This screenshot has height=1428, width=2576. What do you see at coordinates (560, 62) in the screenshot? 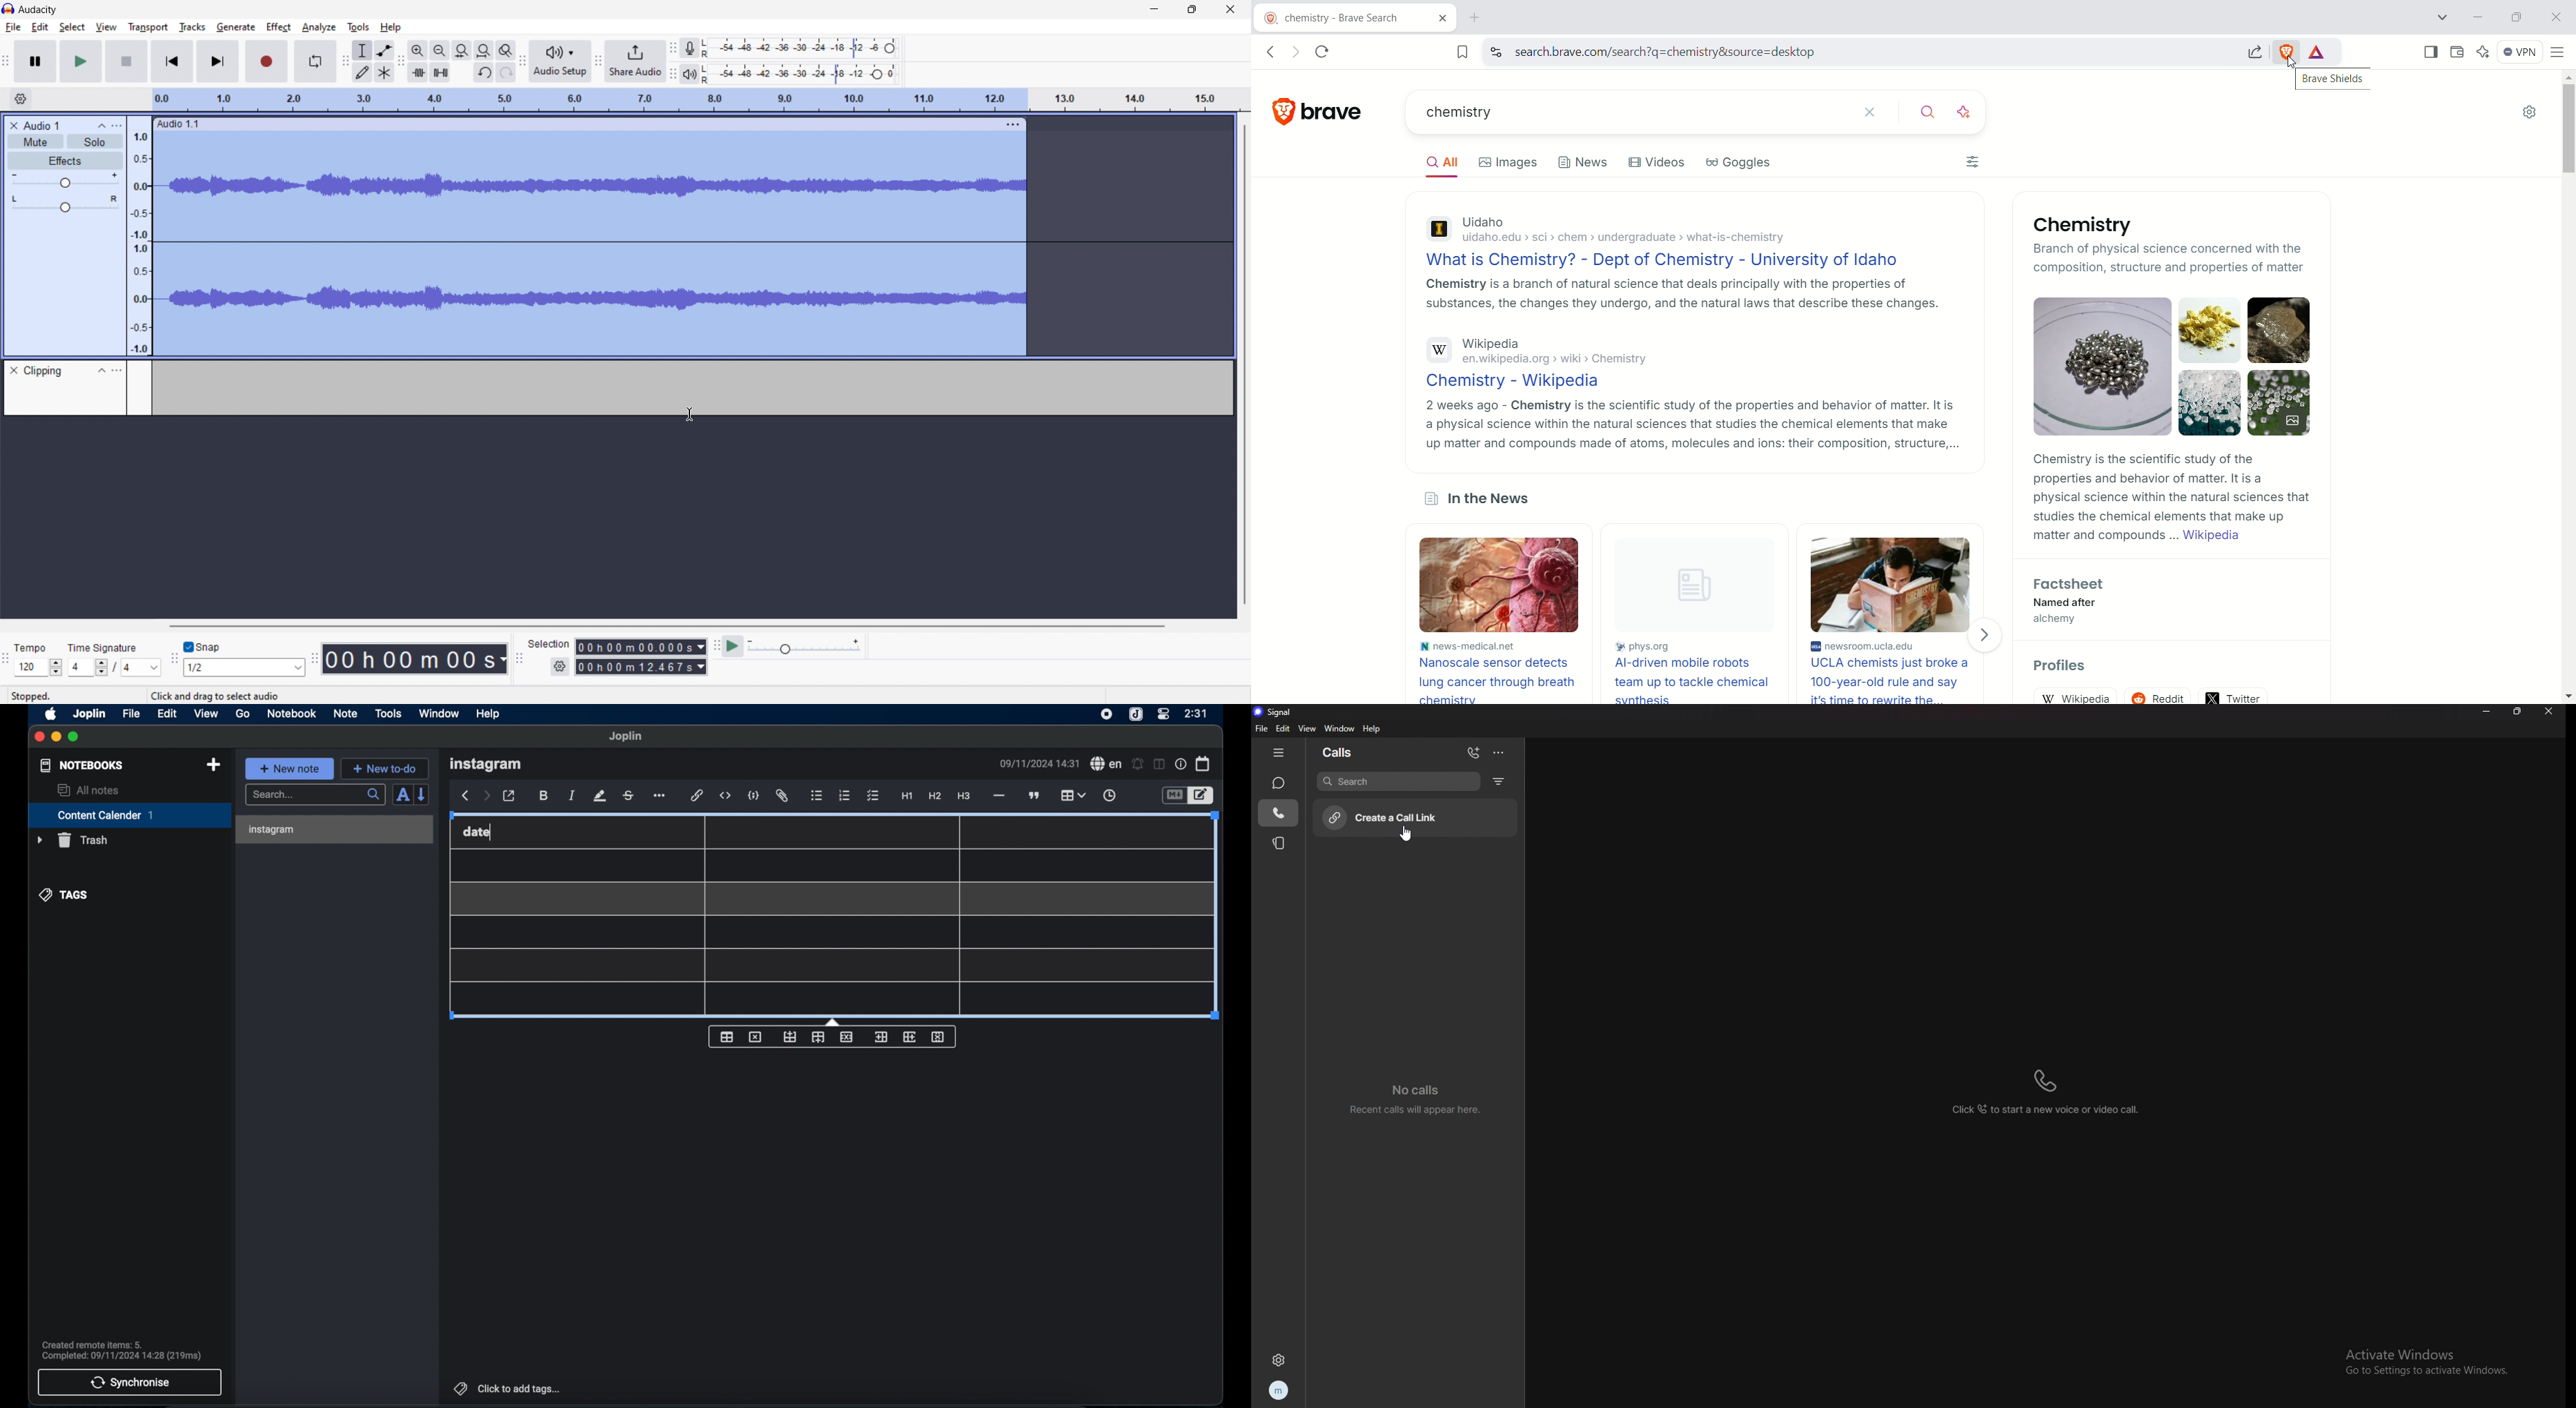
I see `audio setup` at bounding box center [560, 62].